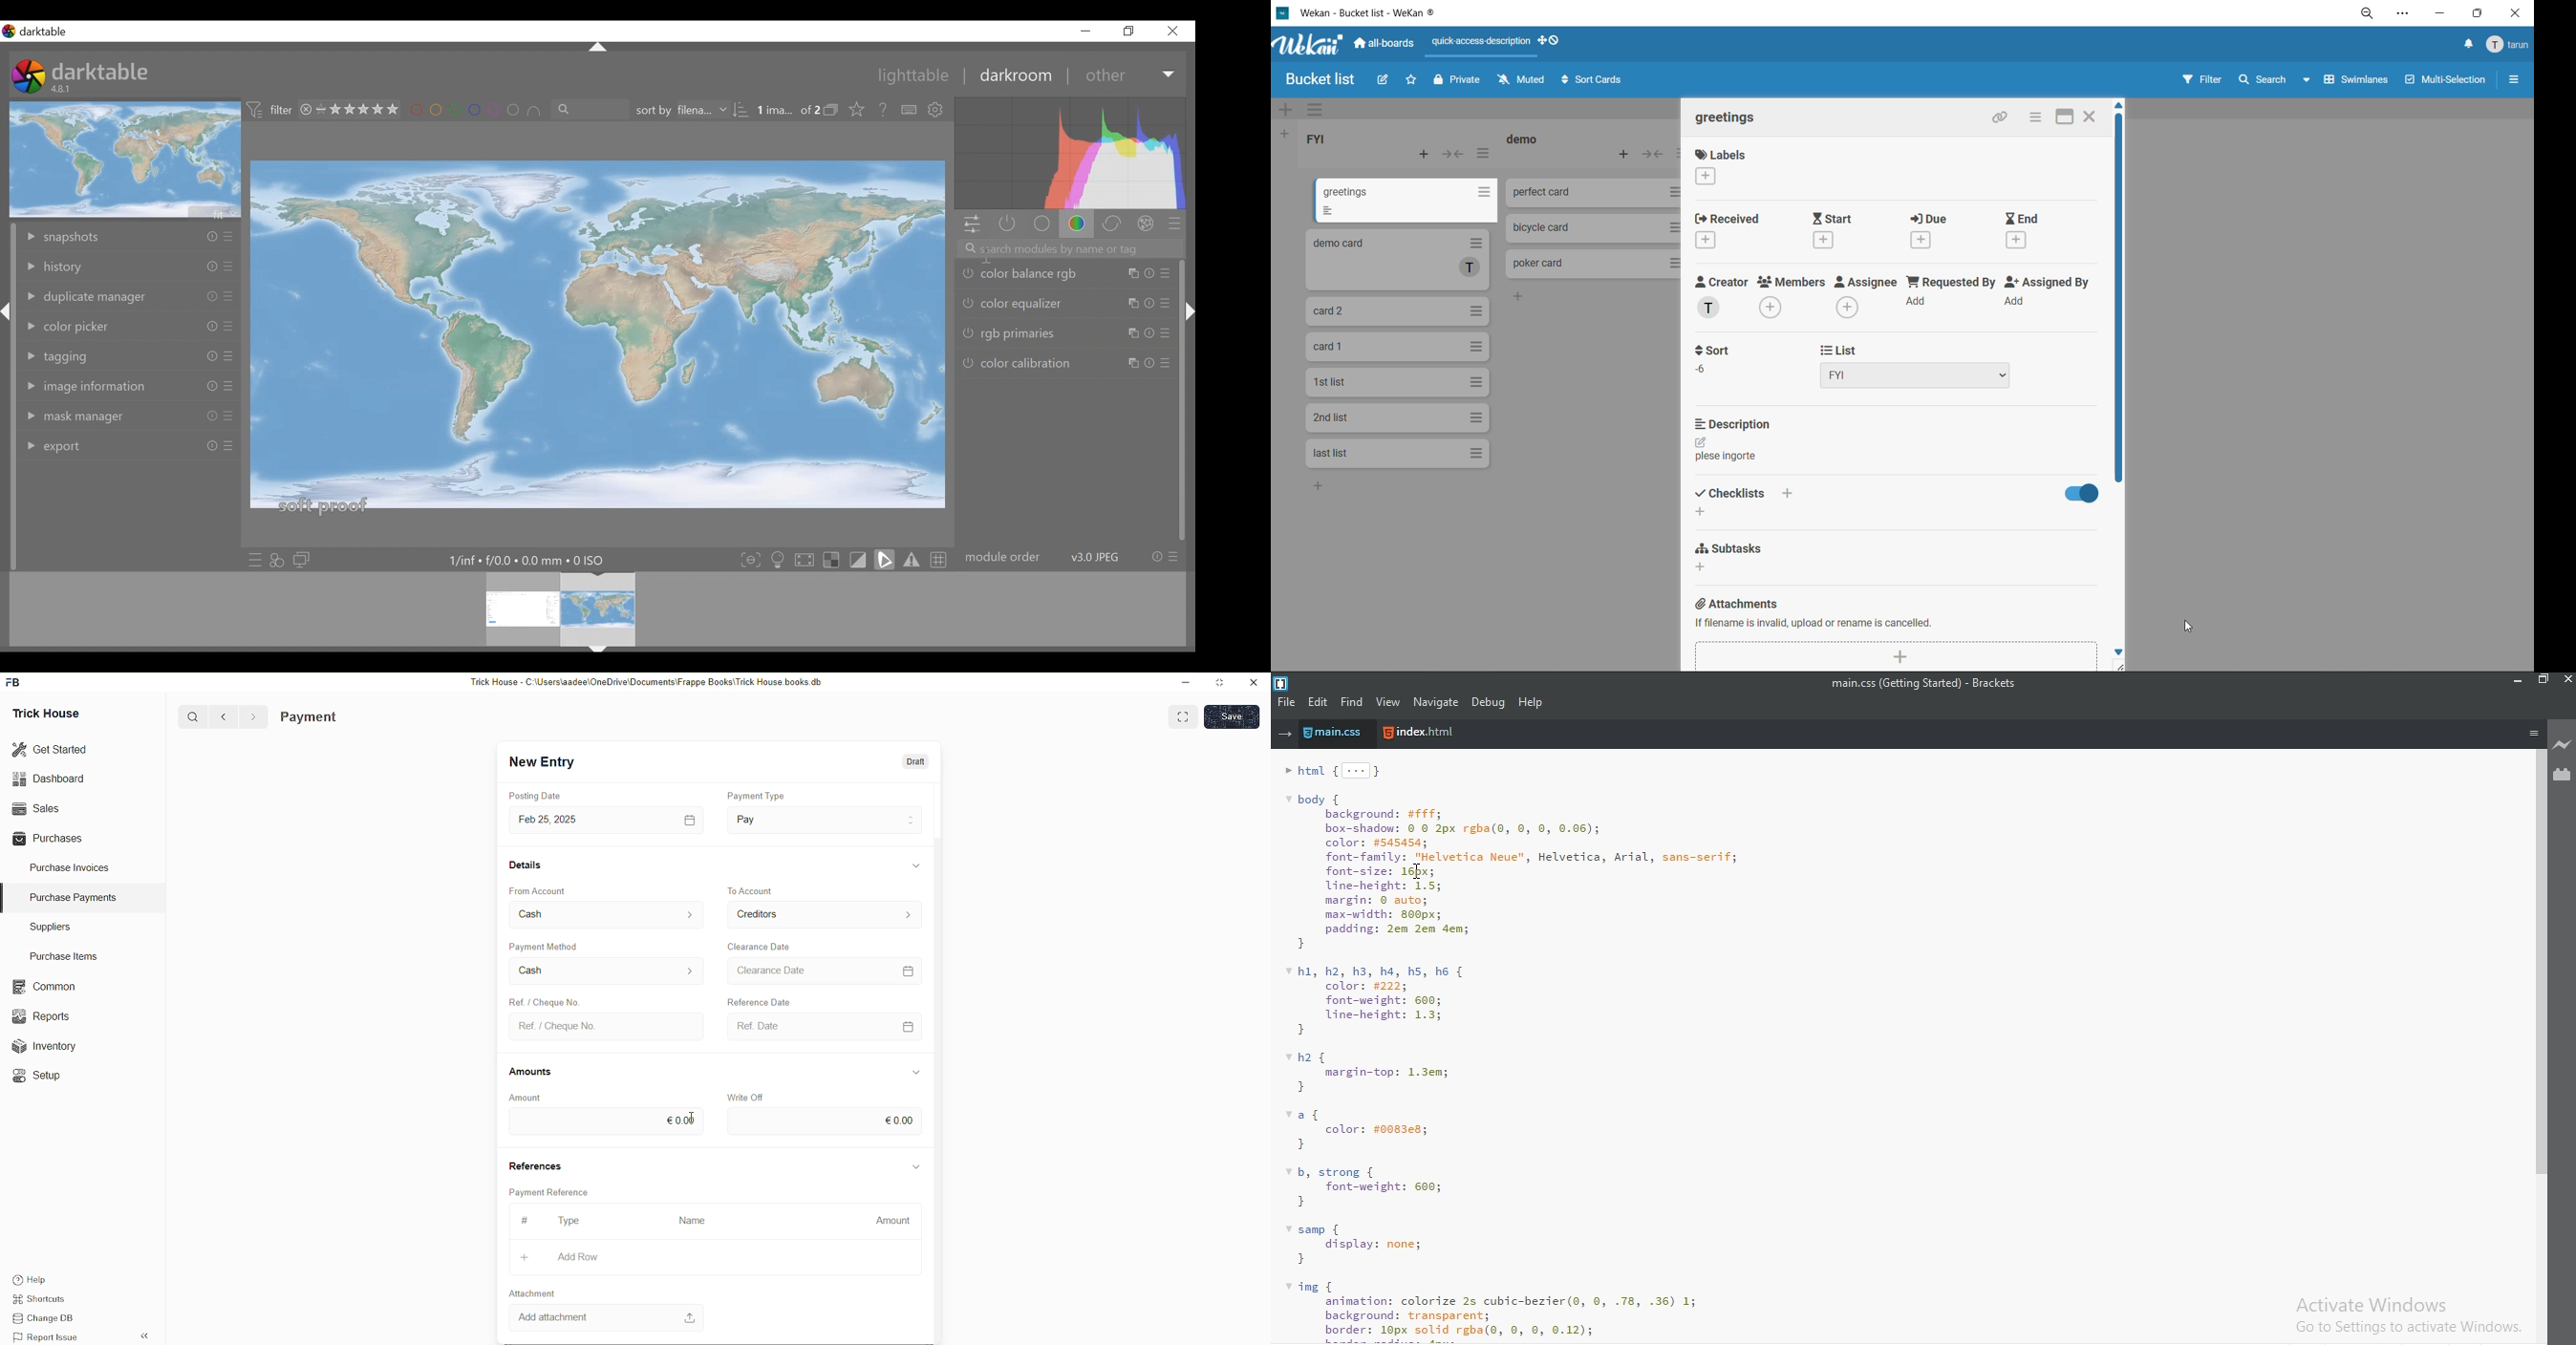 This screenshot has width=2576, height=1372. I want to click on live preview, so click(2563, 746).